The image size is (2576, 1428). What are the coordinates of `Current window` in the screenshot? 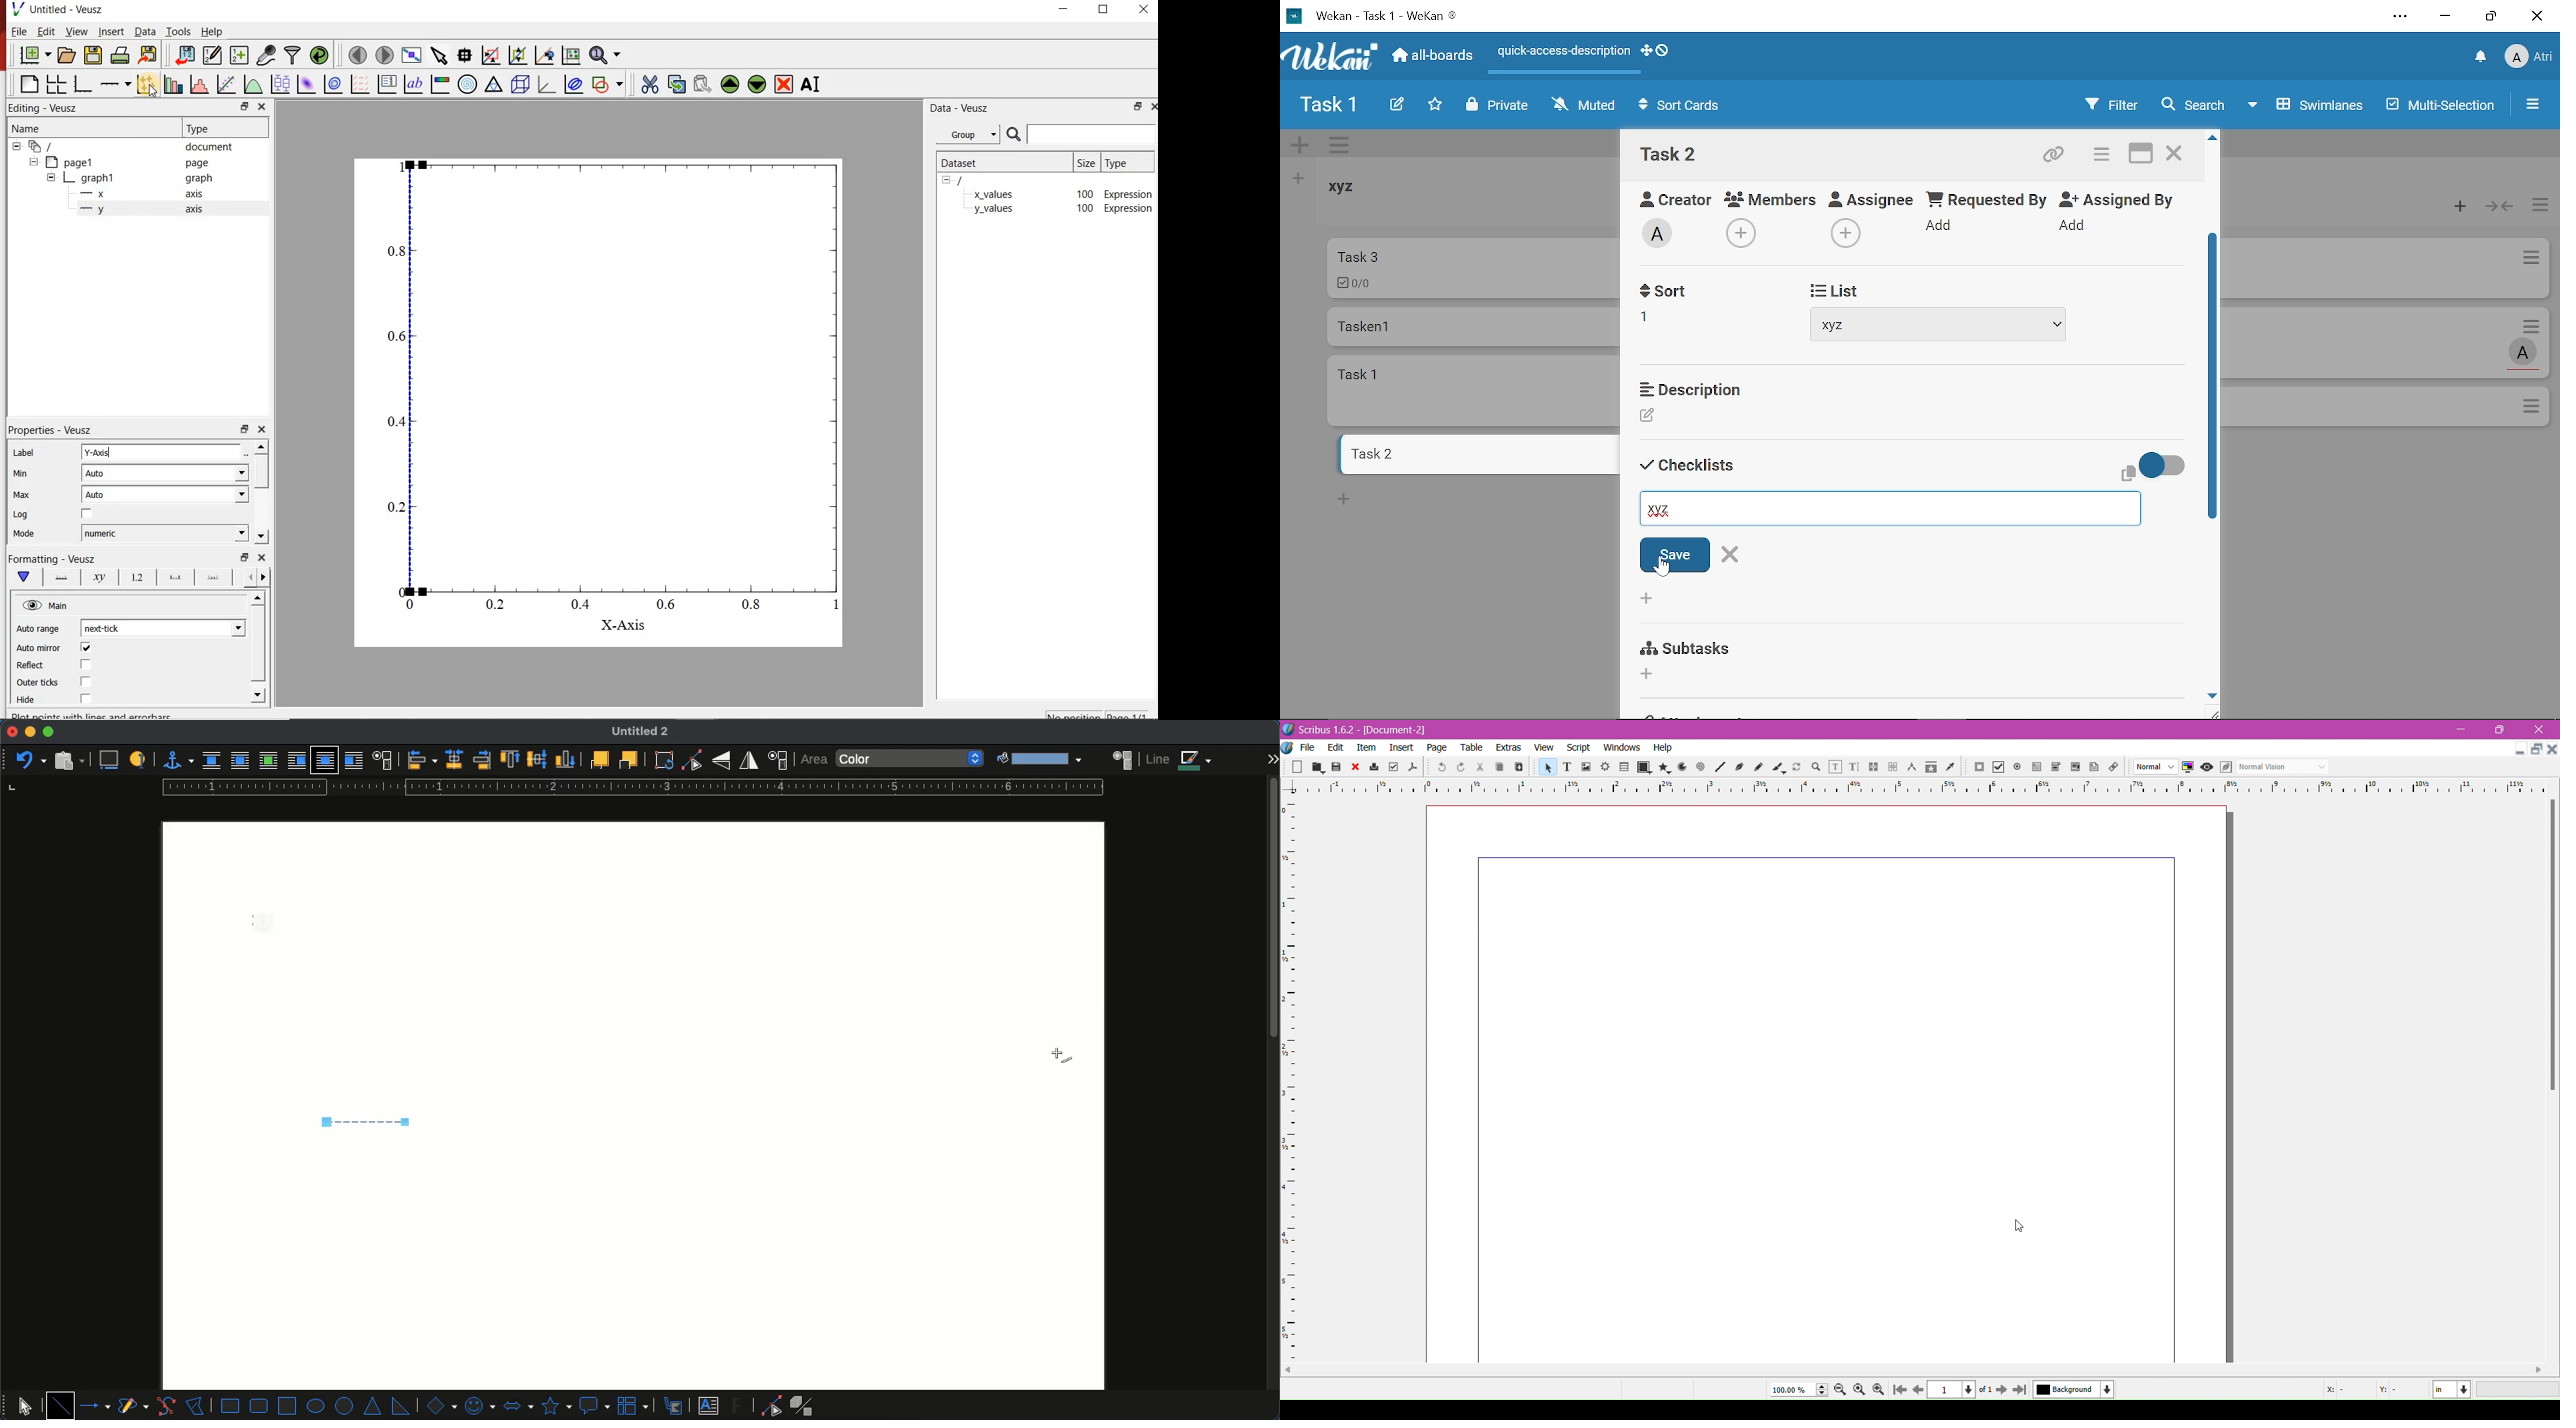 It's located at (1372, 14).